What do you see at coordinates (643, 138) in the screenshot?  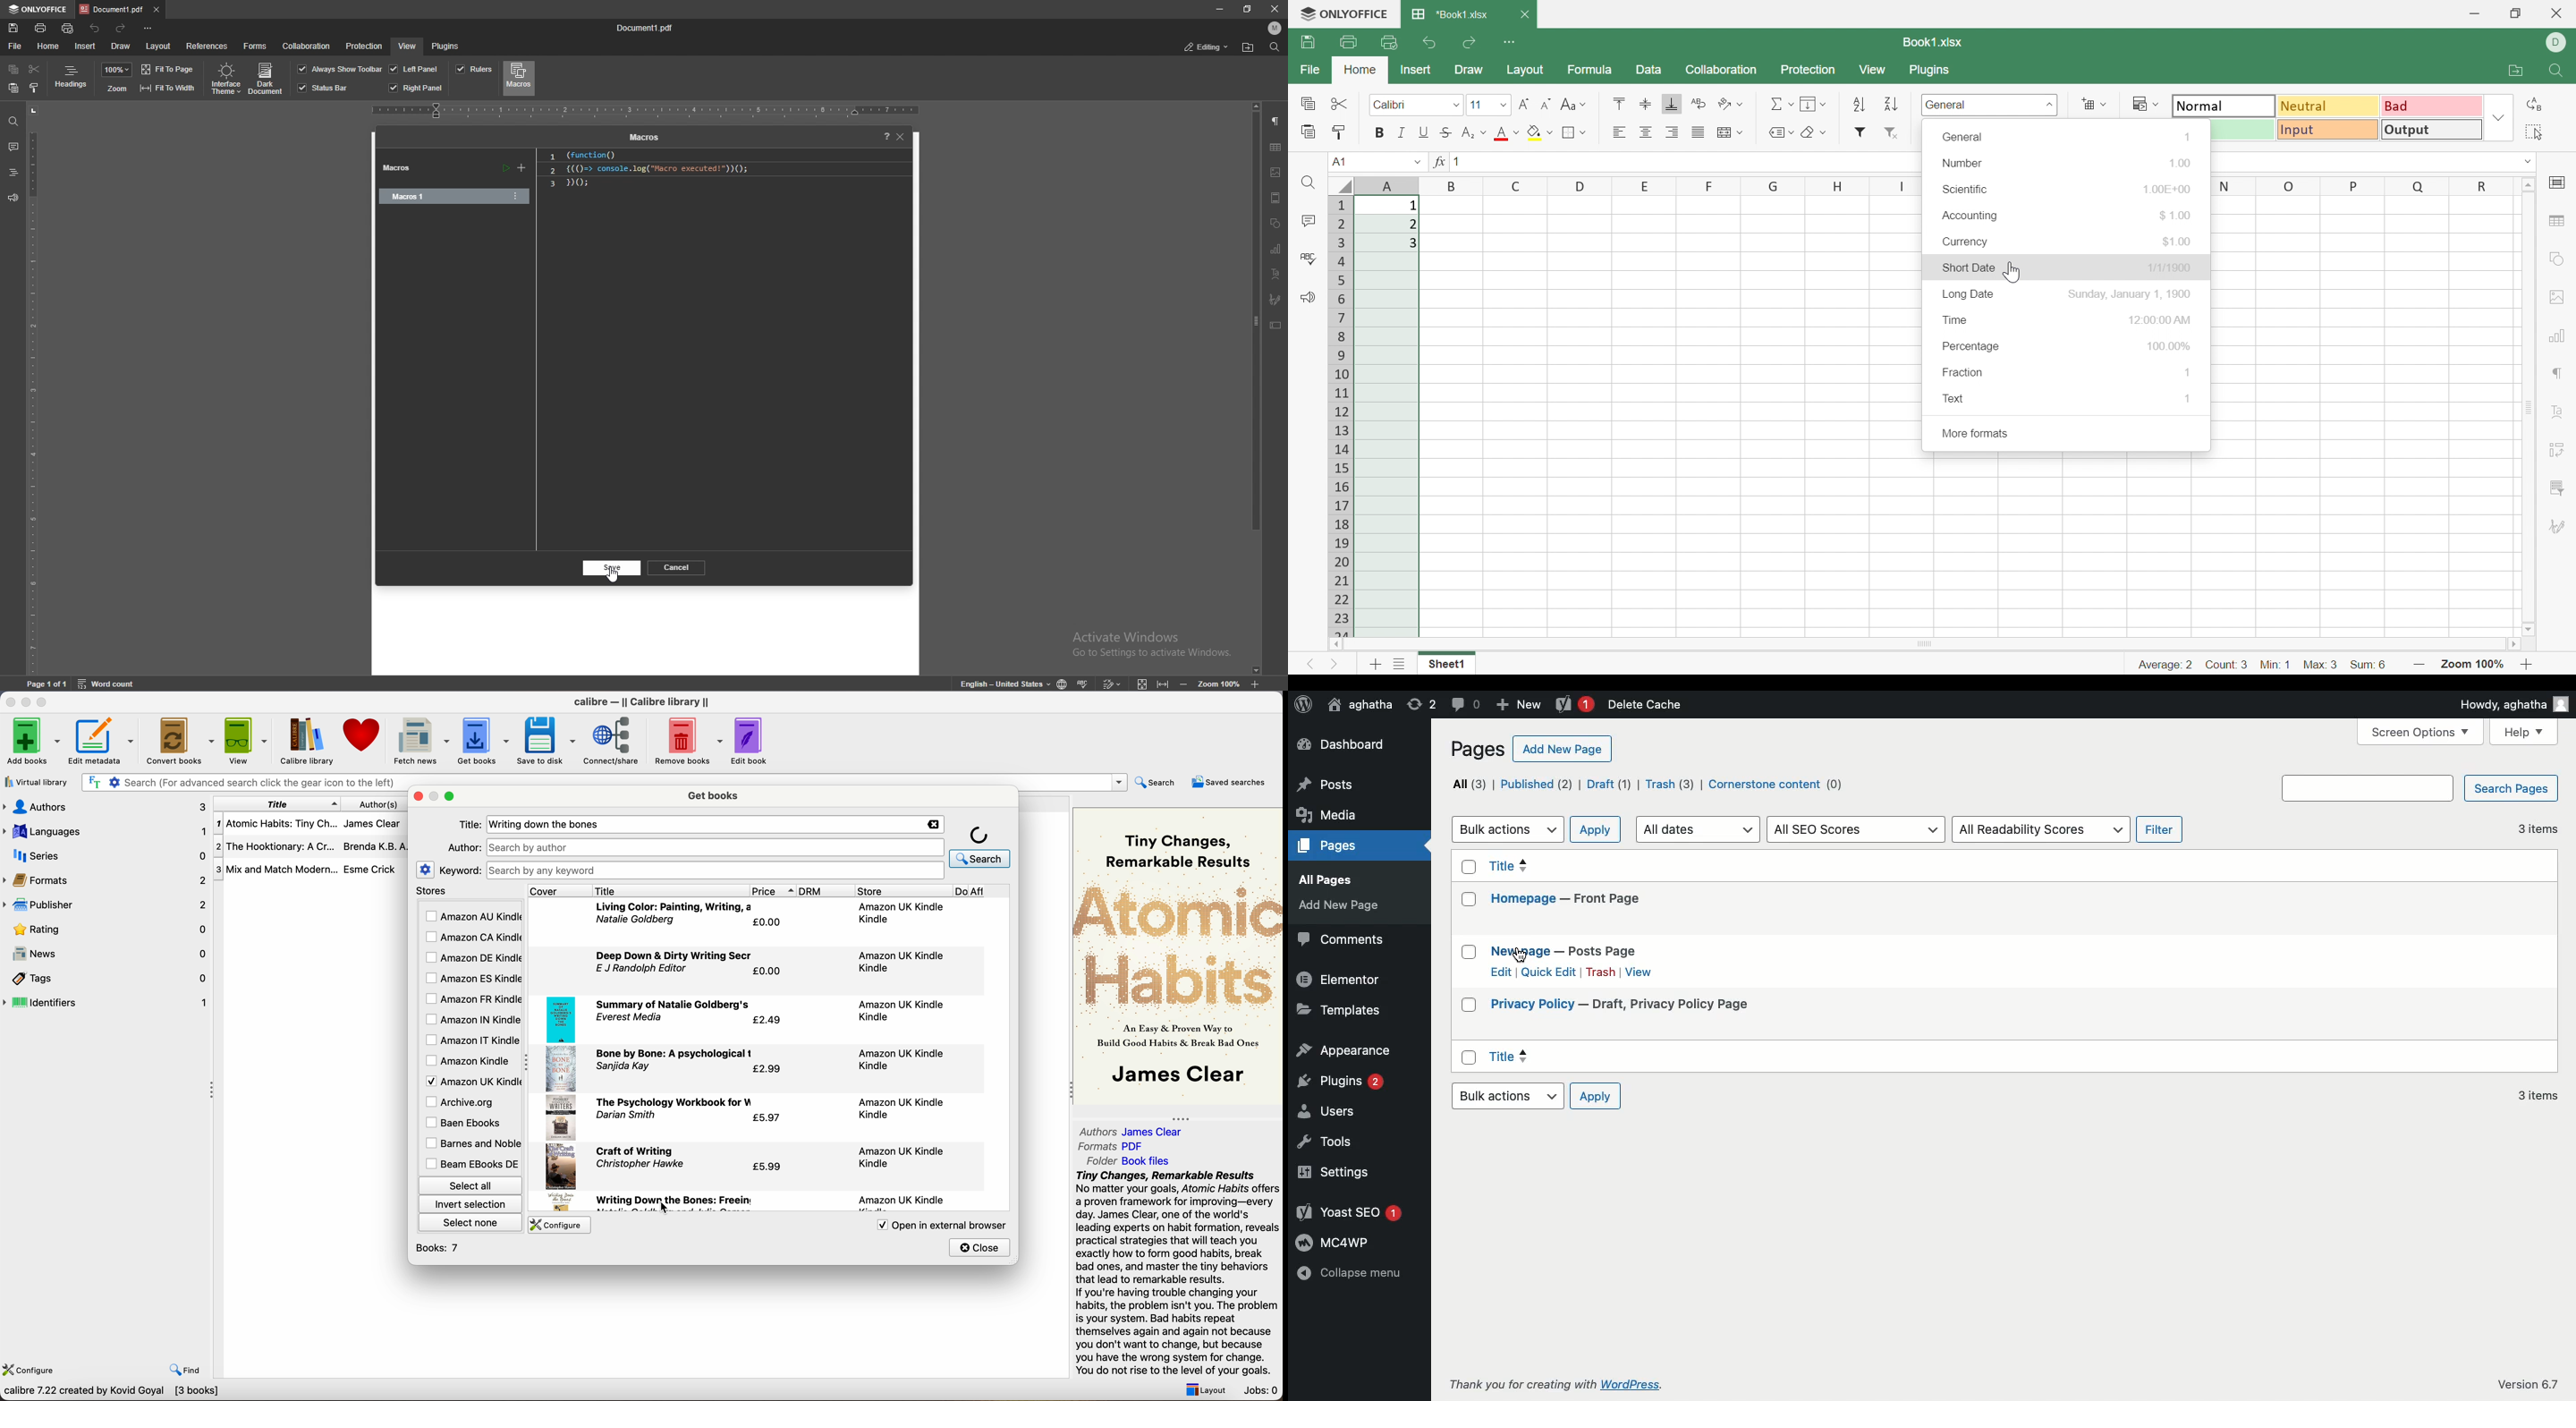 I see `macros` at bounding box center [643, 138].